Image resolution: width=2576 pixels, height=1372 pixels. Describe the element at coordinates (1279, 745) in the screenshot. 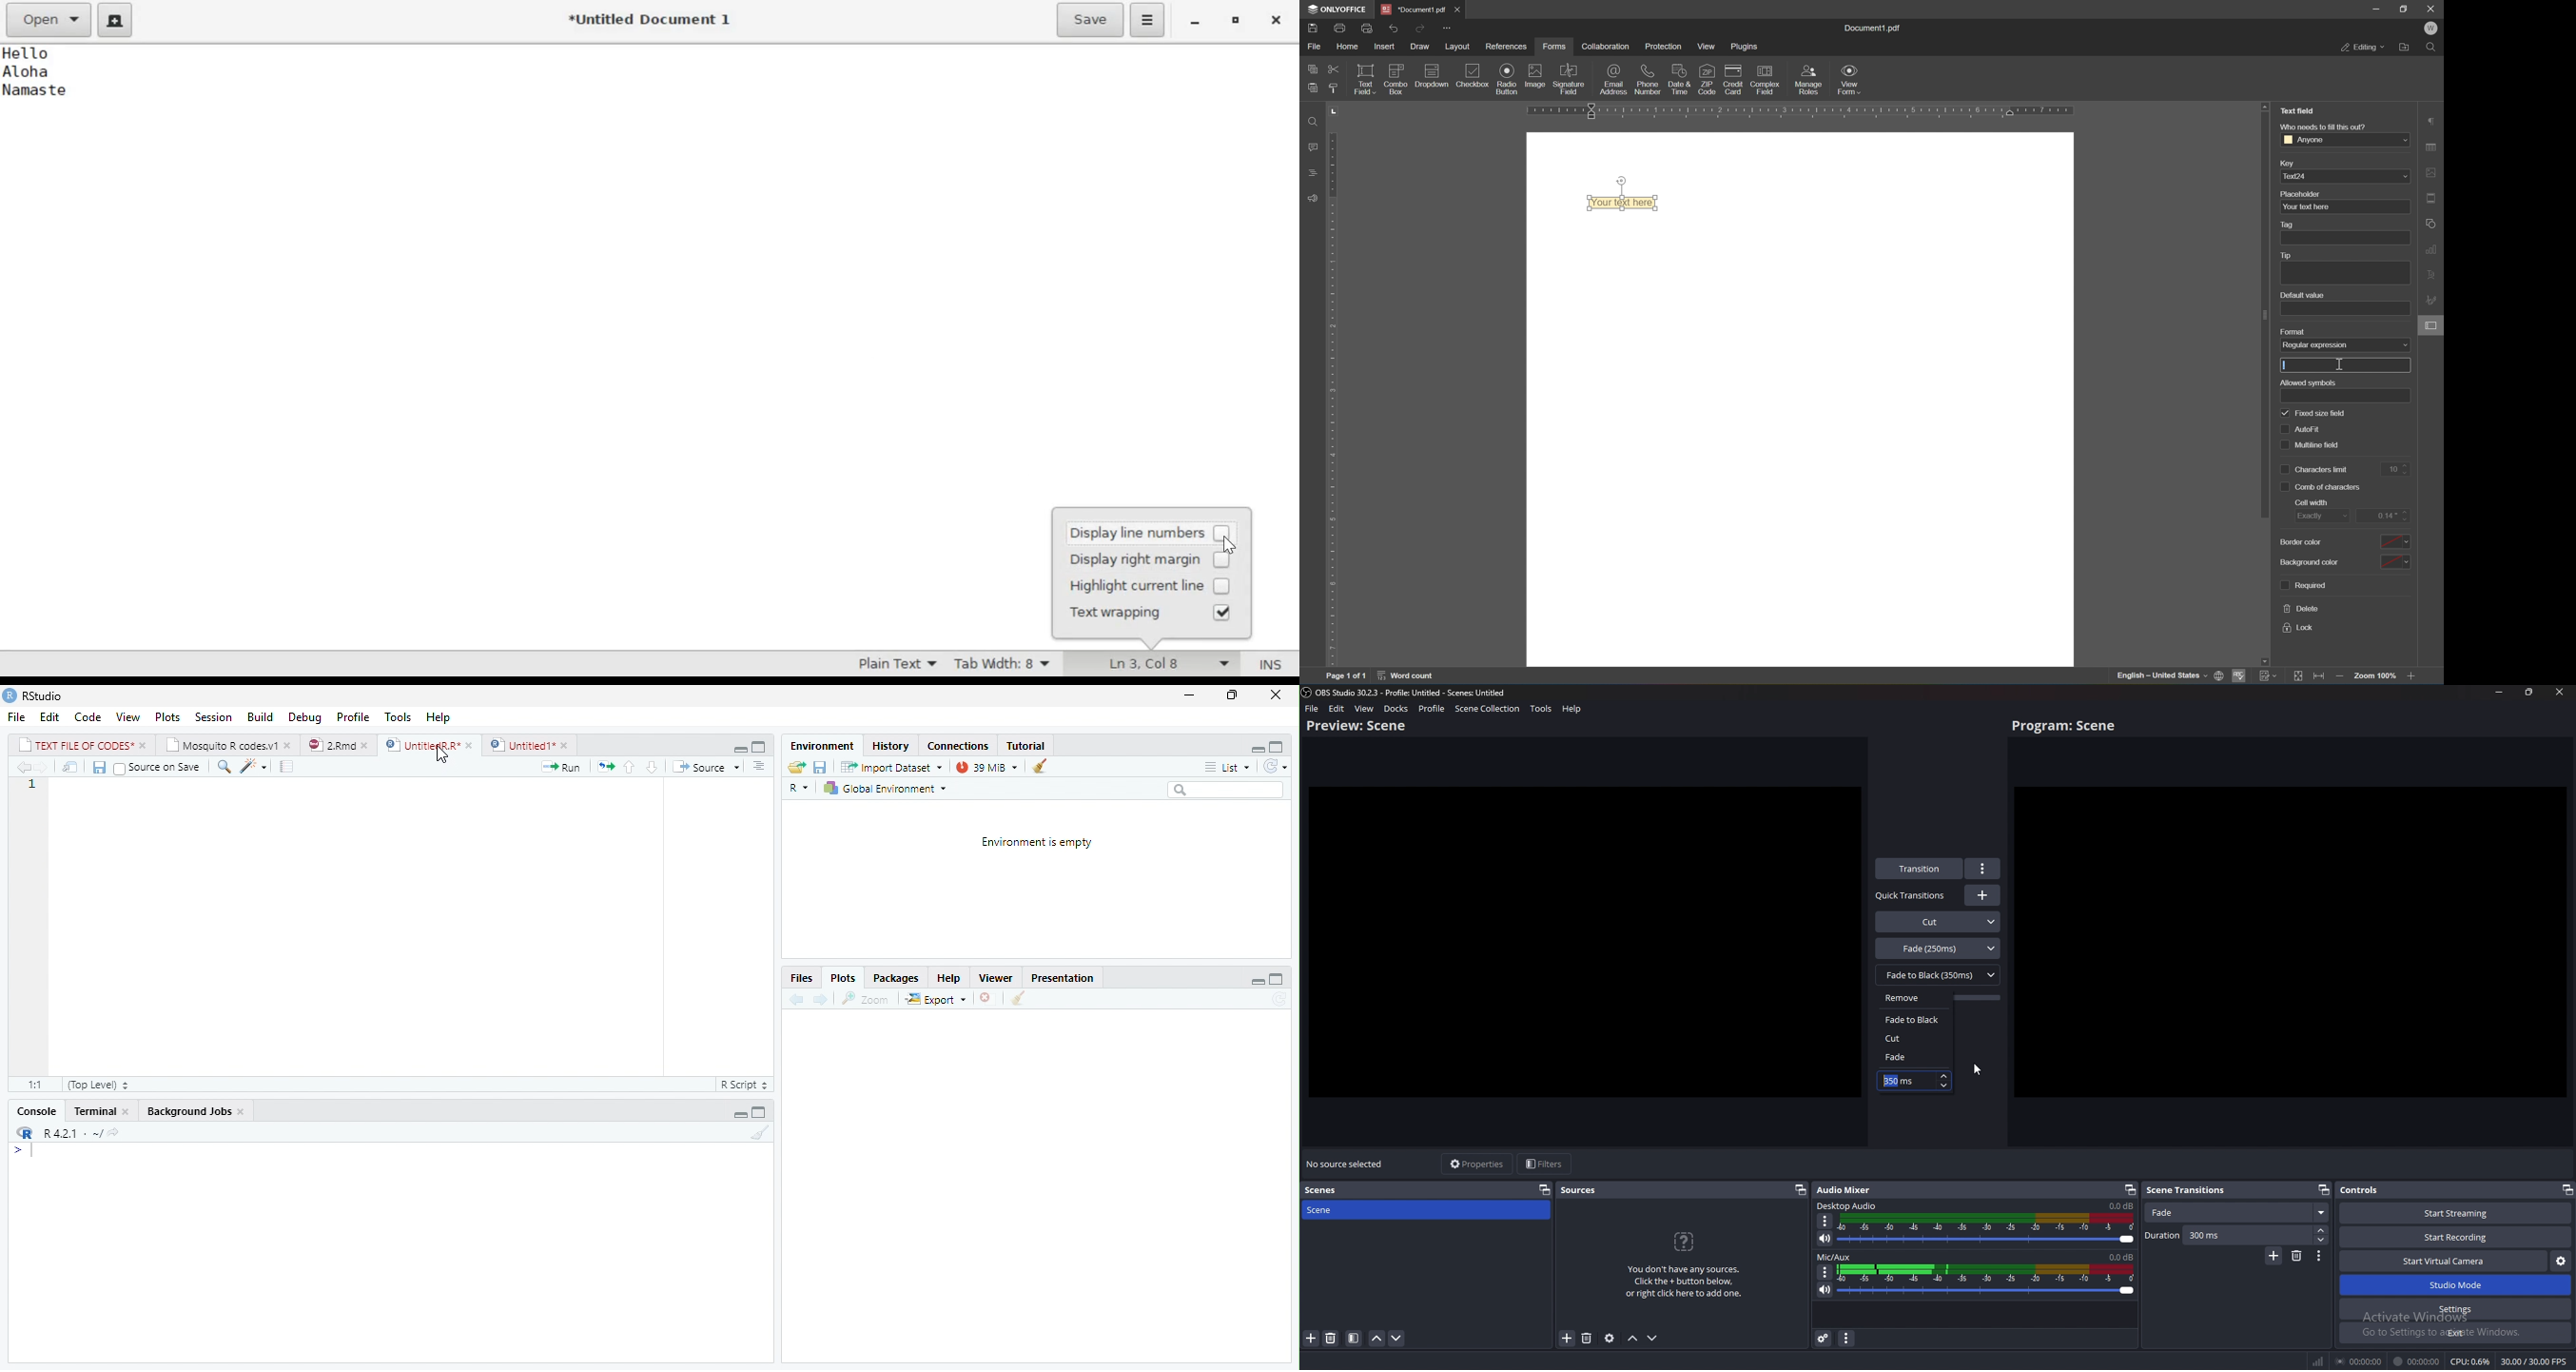

I see `Maximize` at that location.